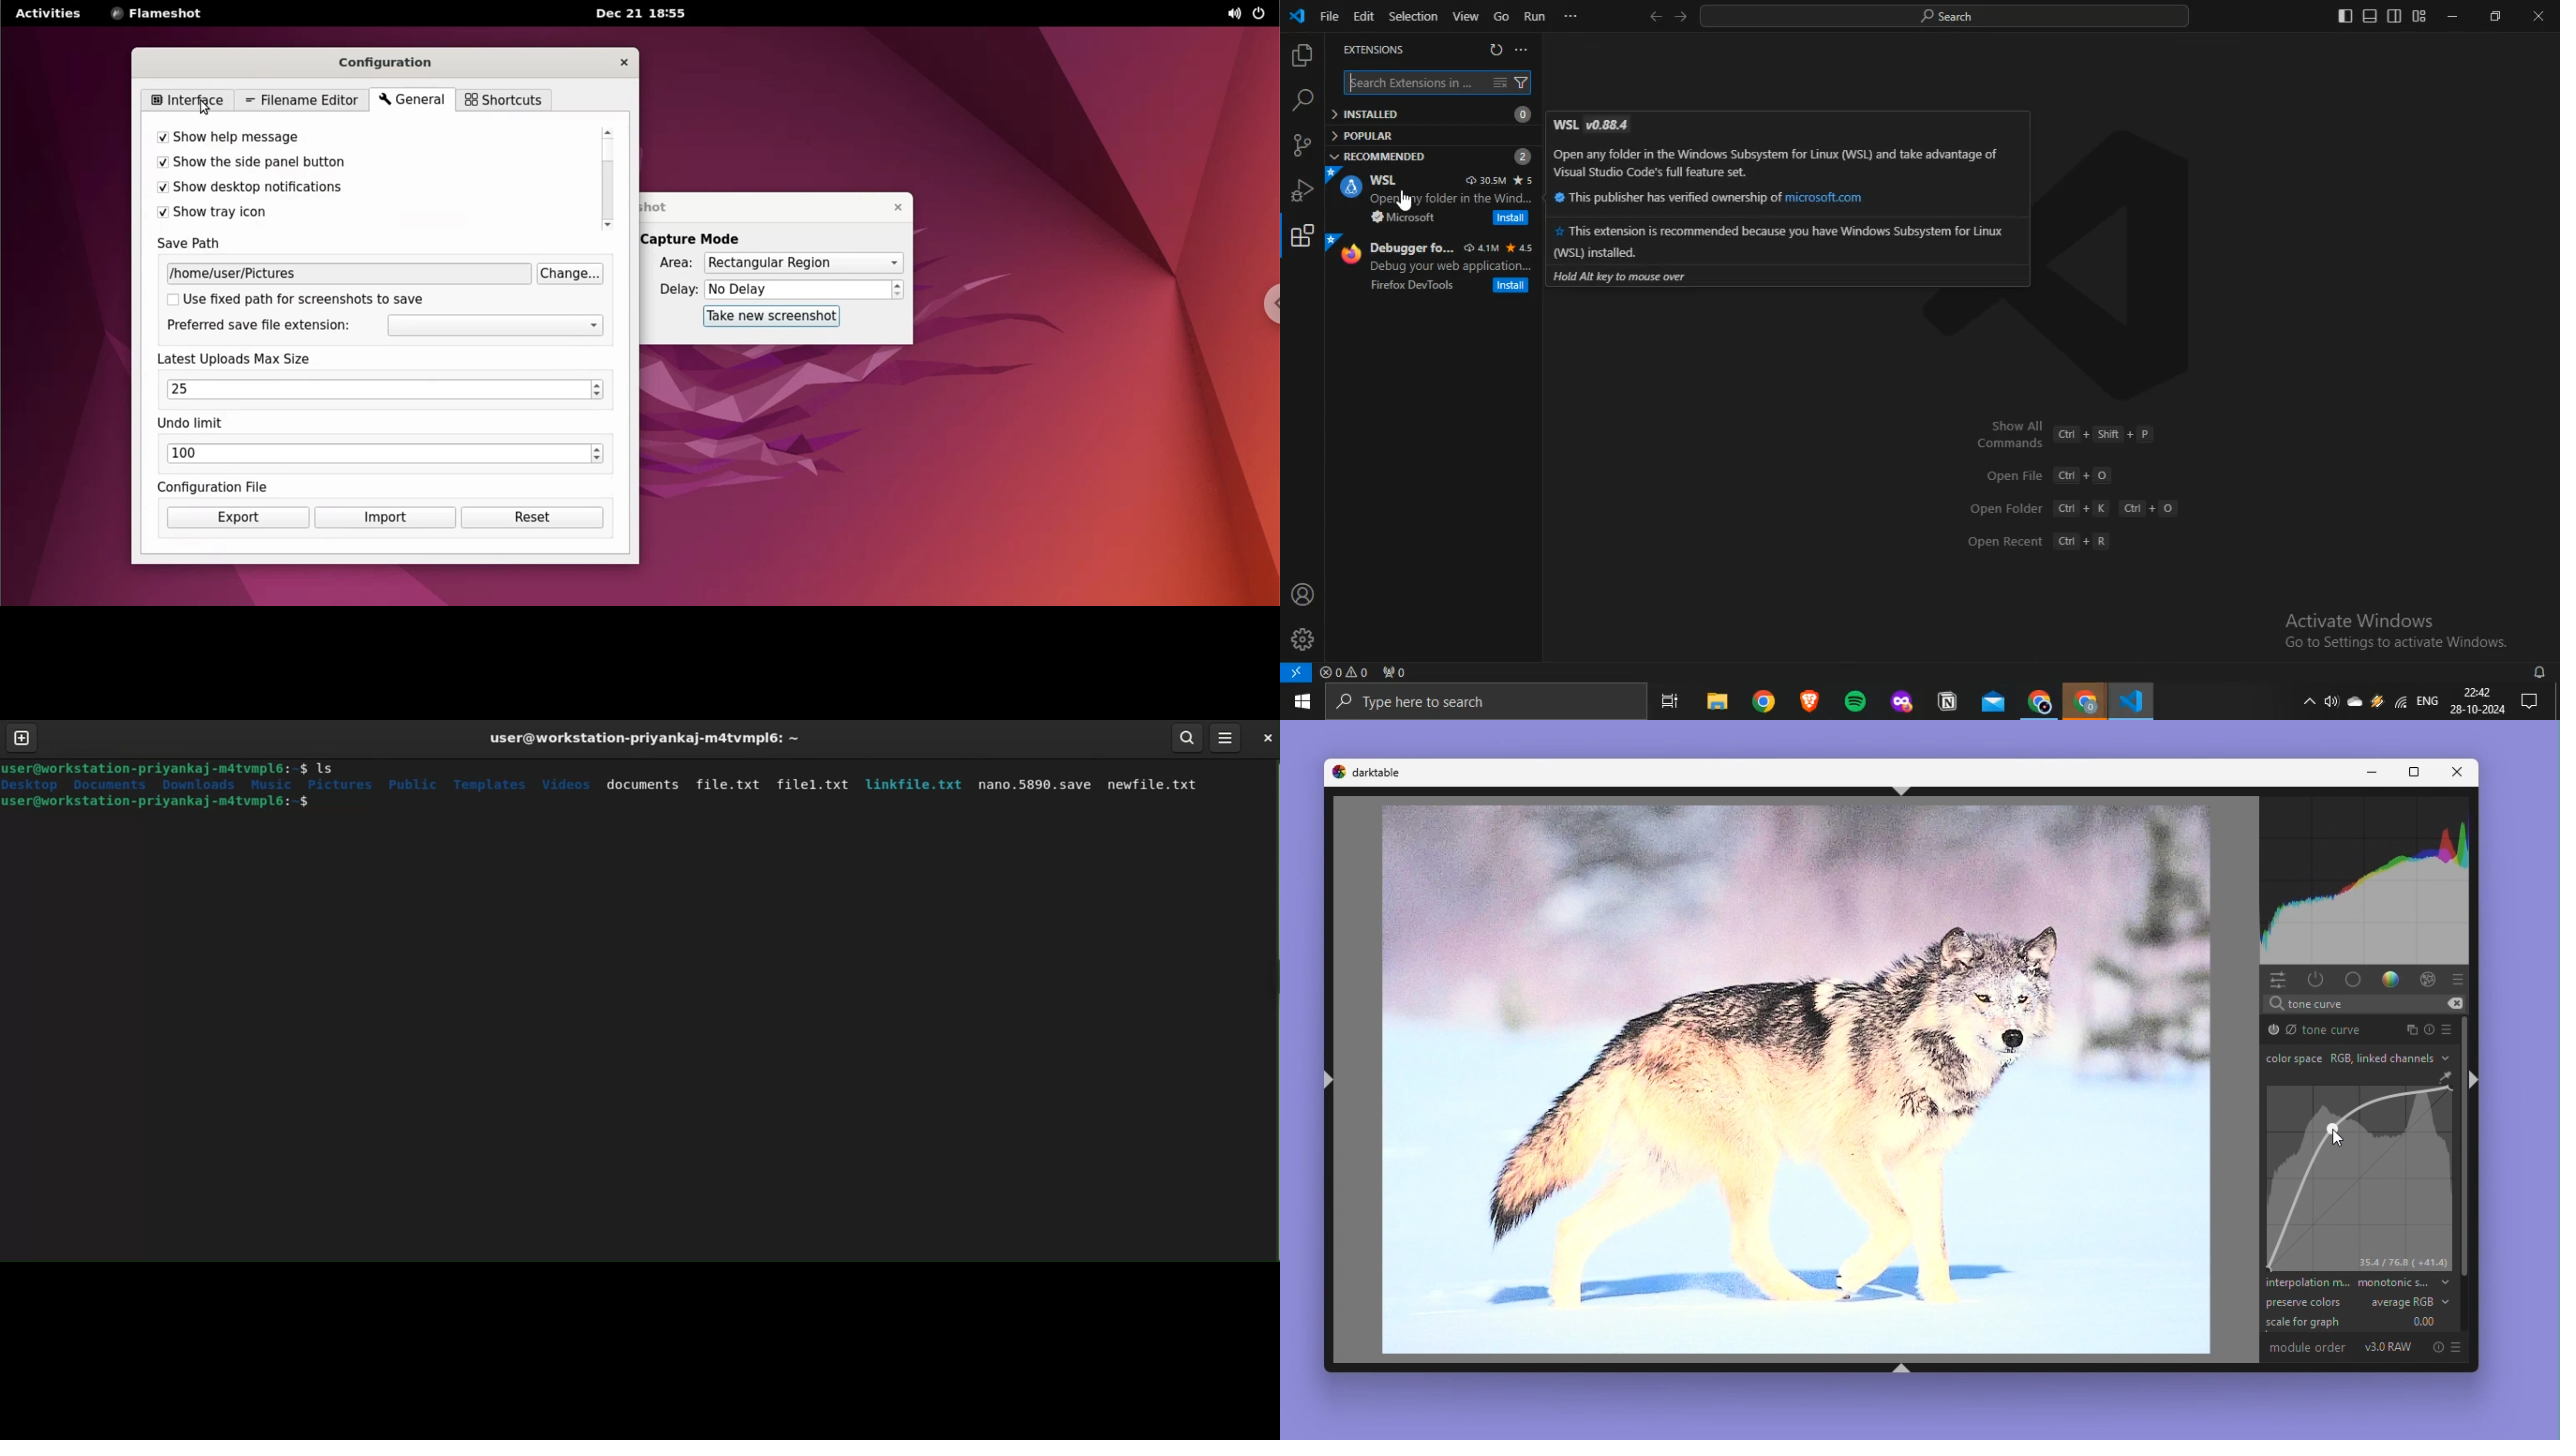 This screenshot has width=2576, height=1456. Describe the element at coordinates (2050, 476) in the screenshot. I see `Open file Ctrl + O` at that location.